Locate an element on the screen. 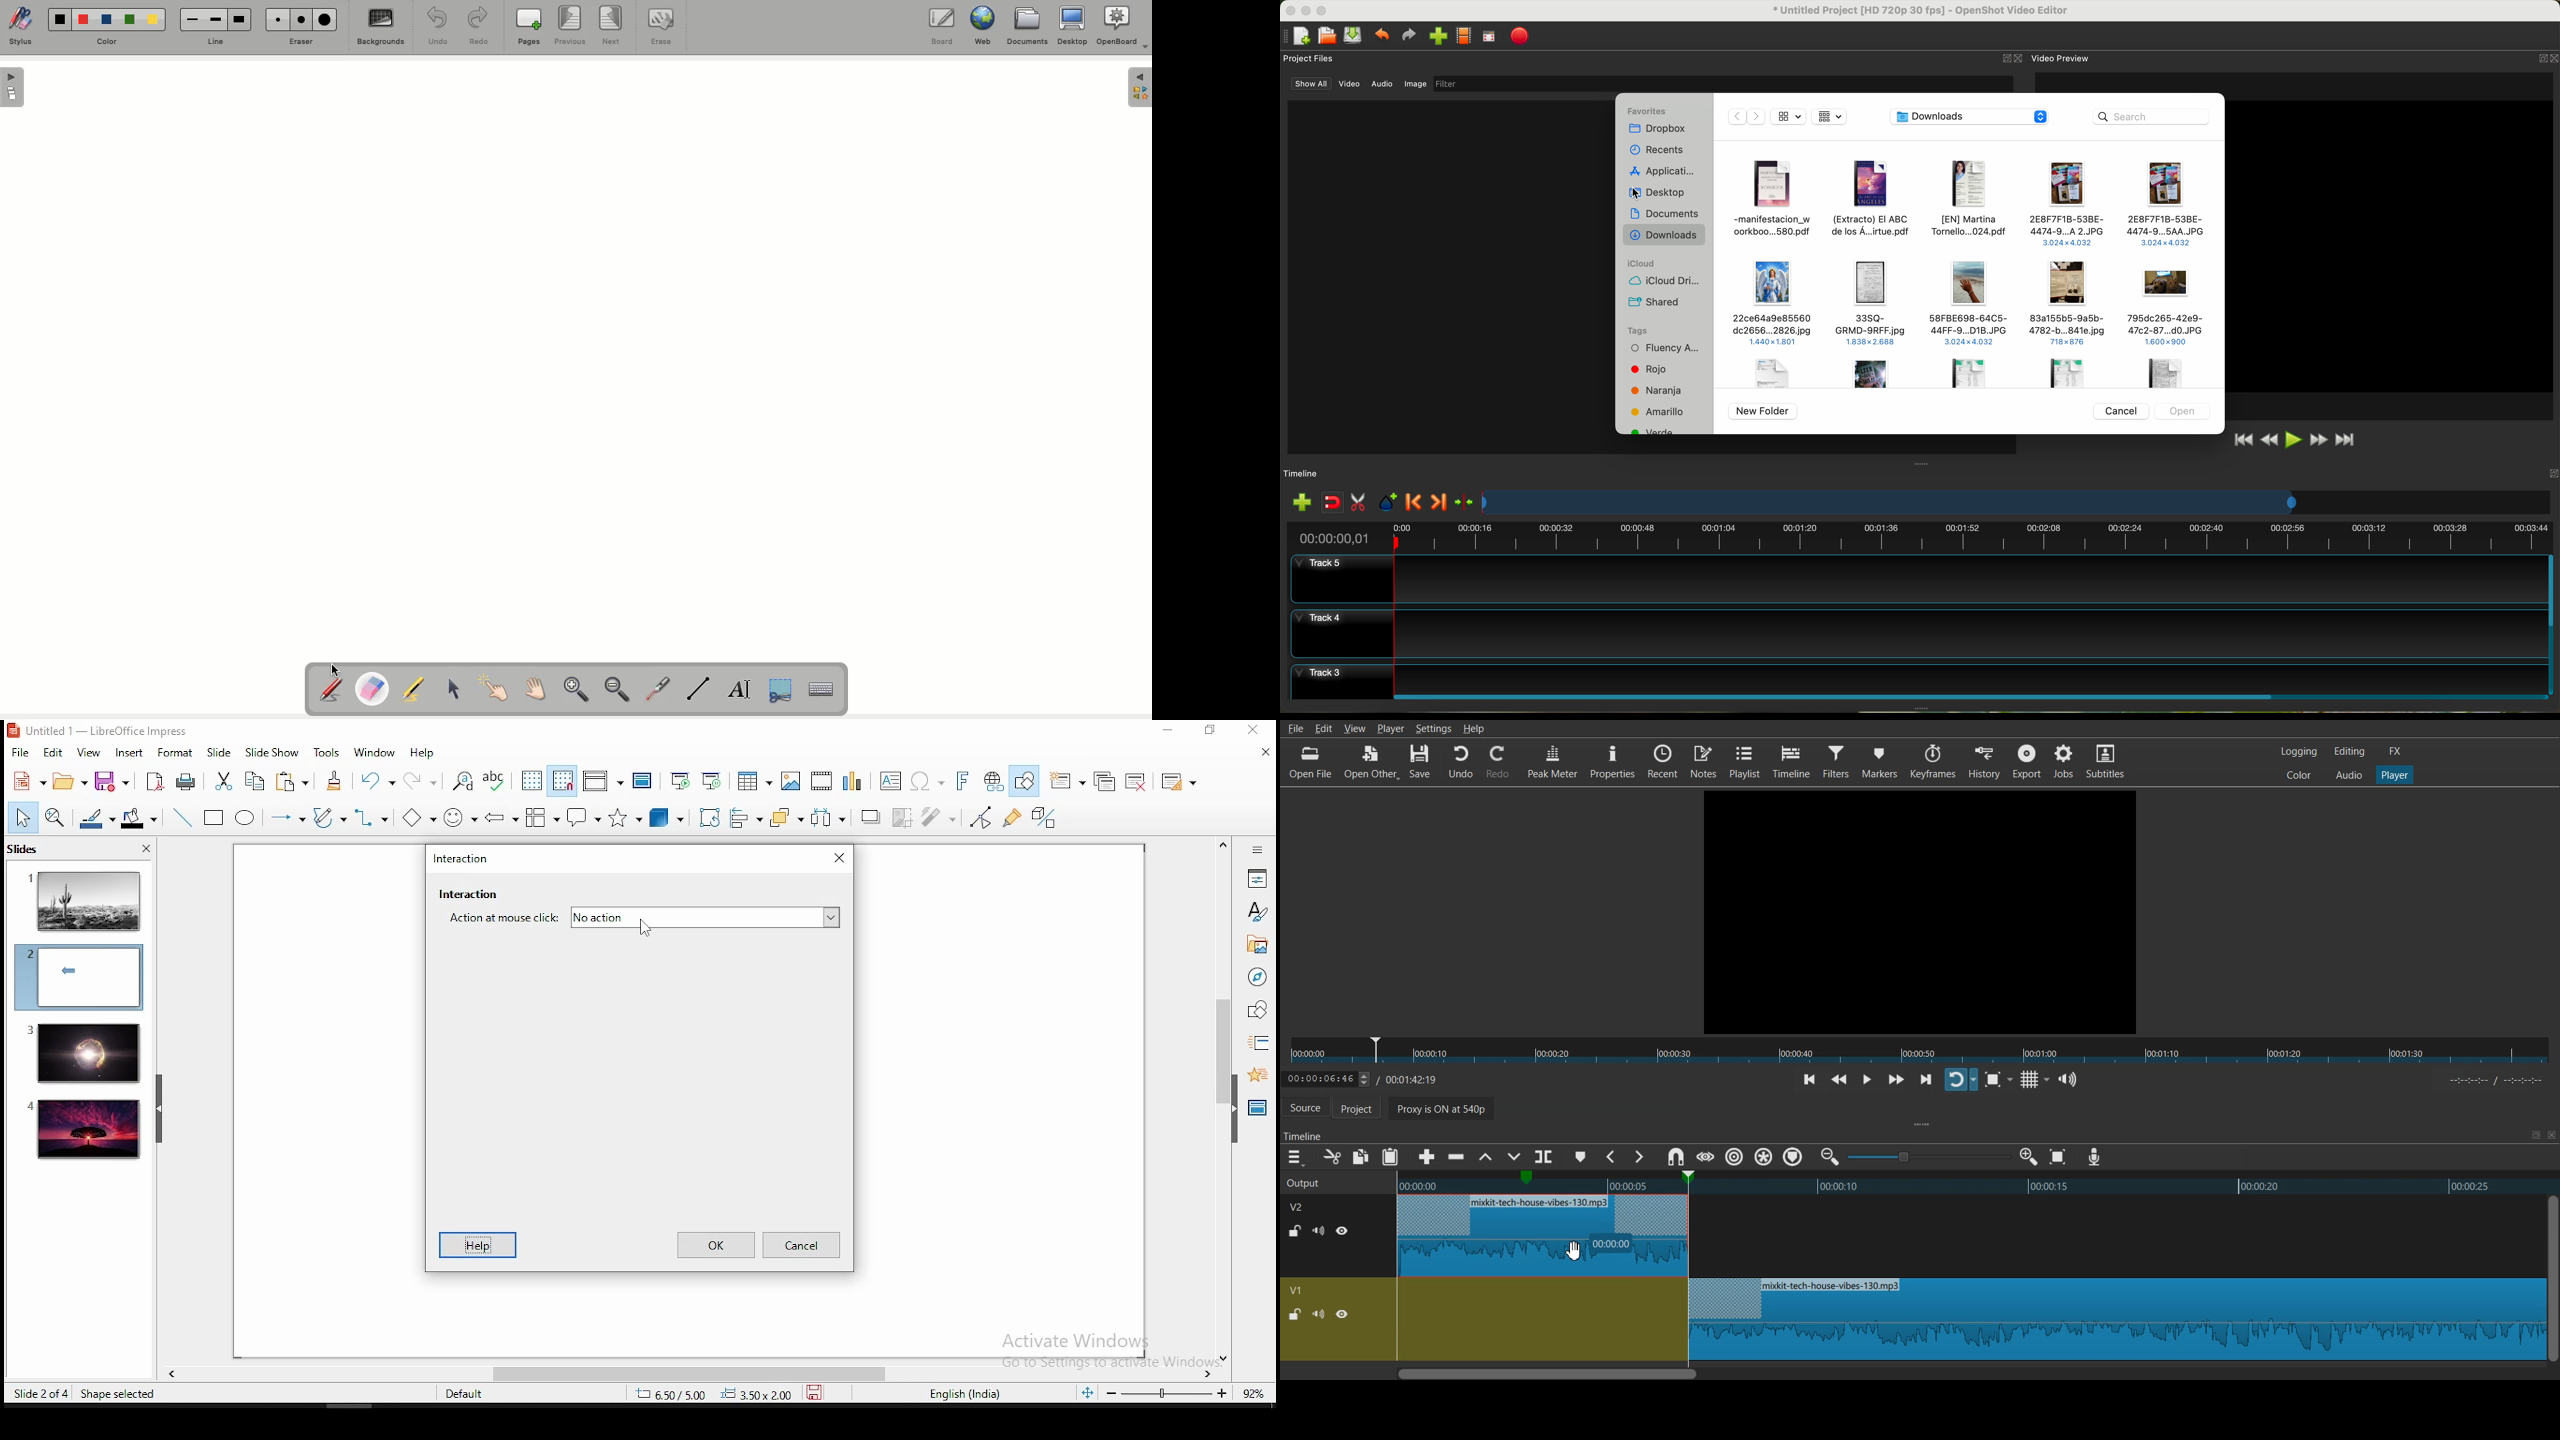 This screenshot has width=2576, height=1456. Open File is located at coordinates (1312, 762).